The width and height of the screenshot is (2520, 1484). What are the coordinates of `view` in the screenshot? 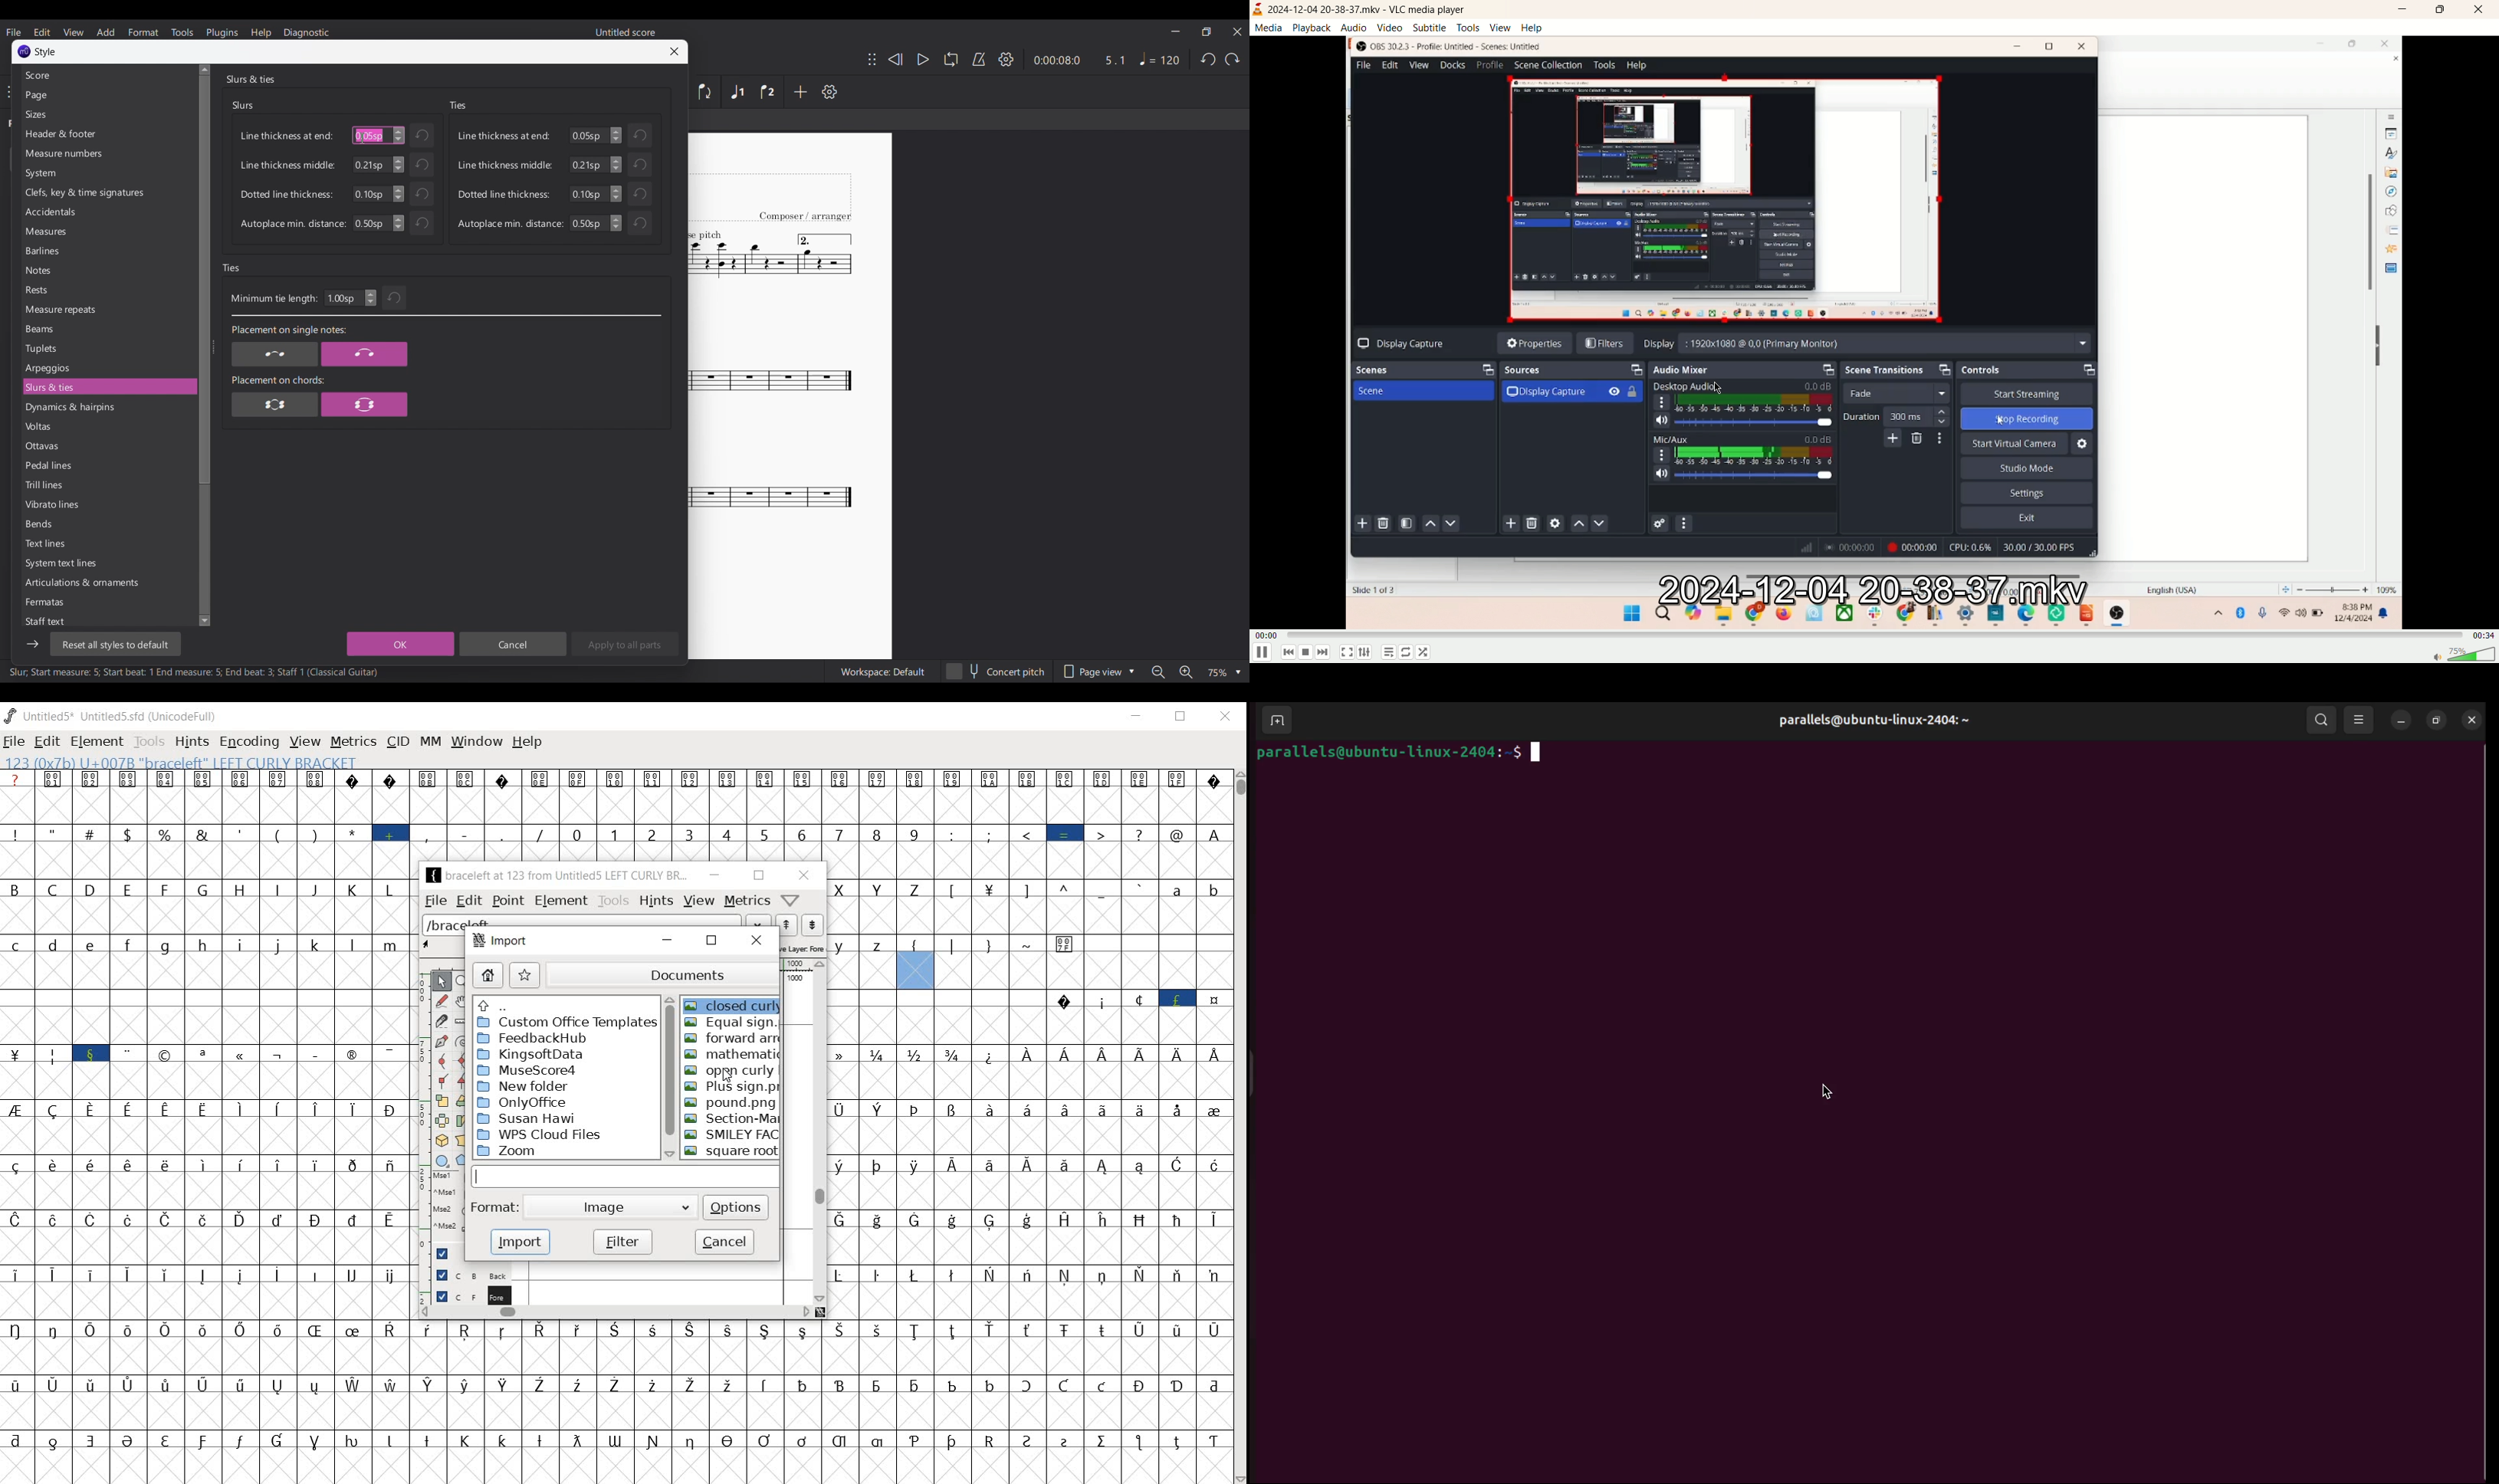 It's located at (699, 902).